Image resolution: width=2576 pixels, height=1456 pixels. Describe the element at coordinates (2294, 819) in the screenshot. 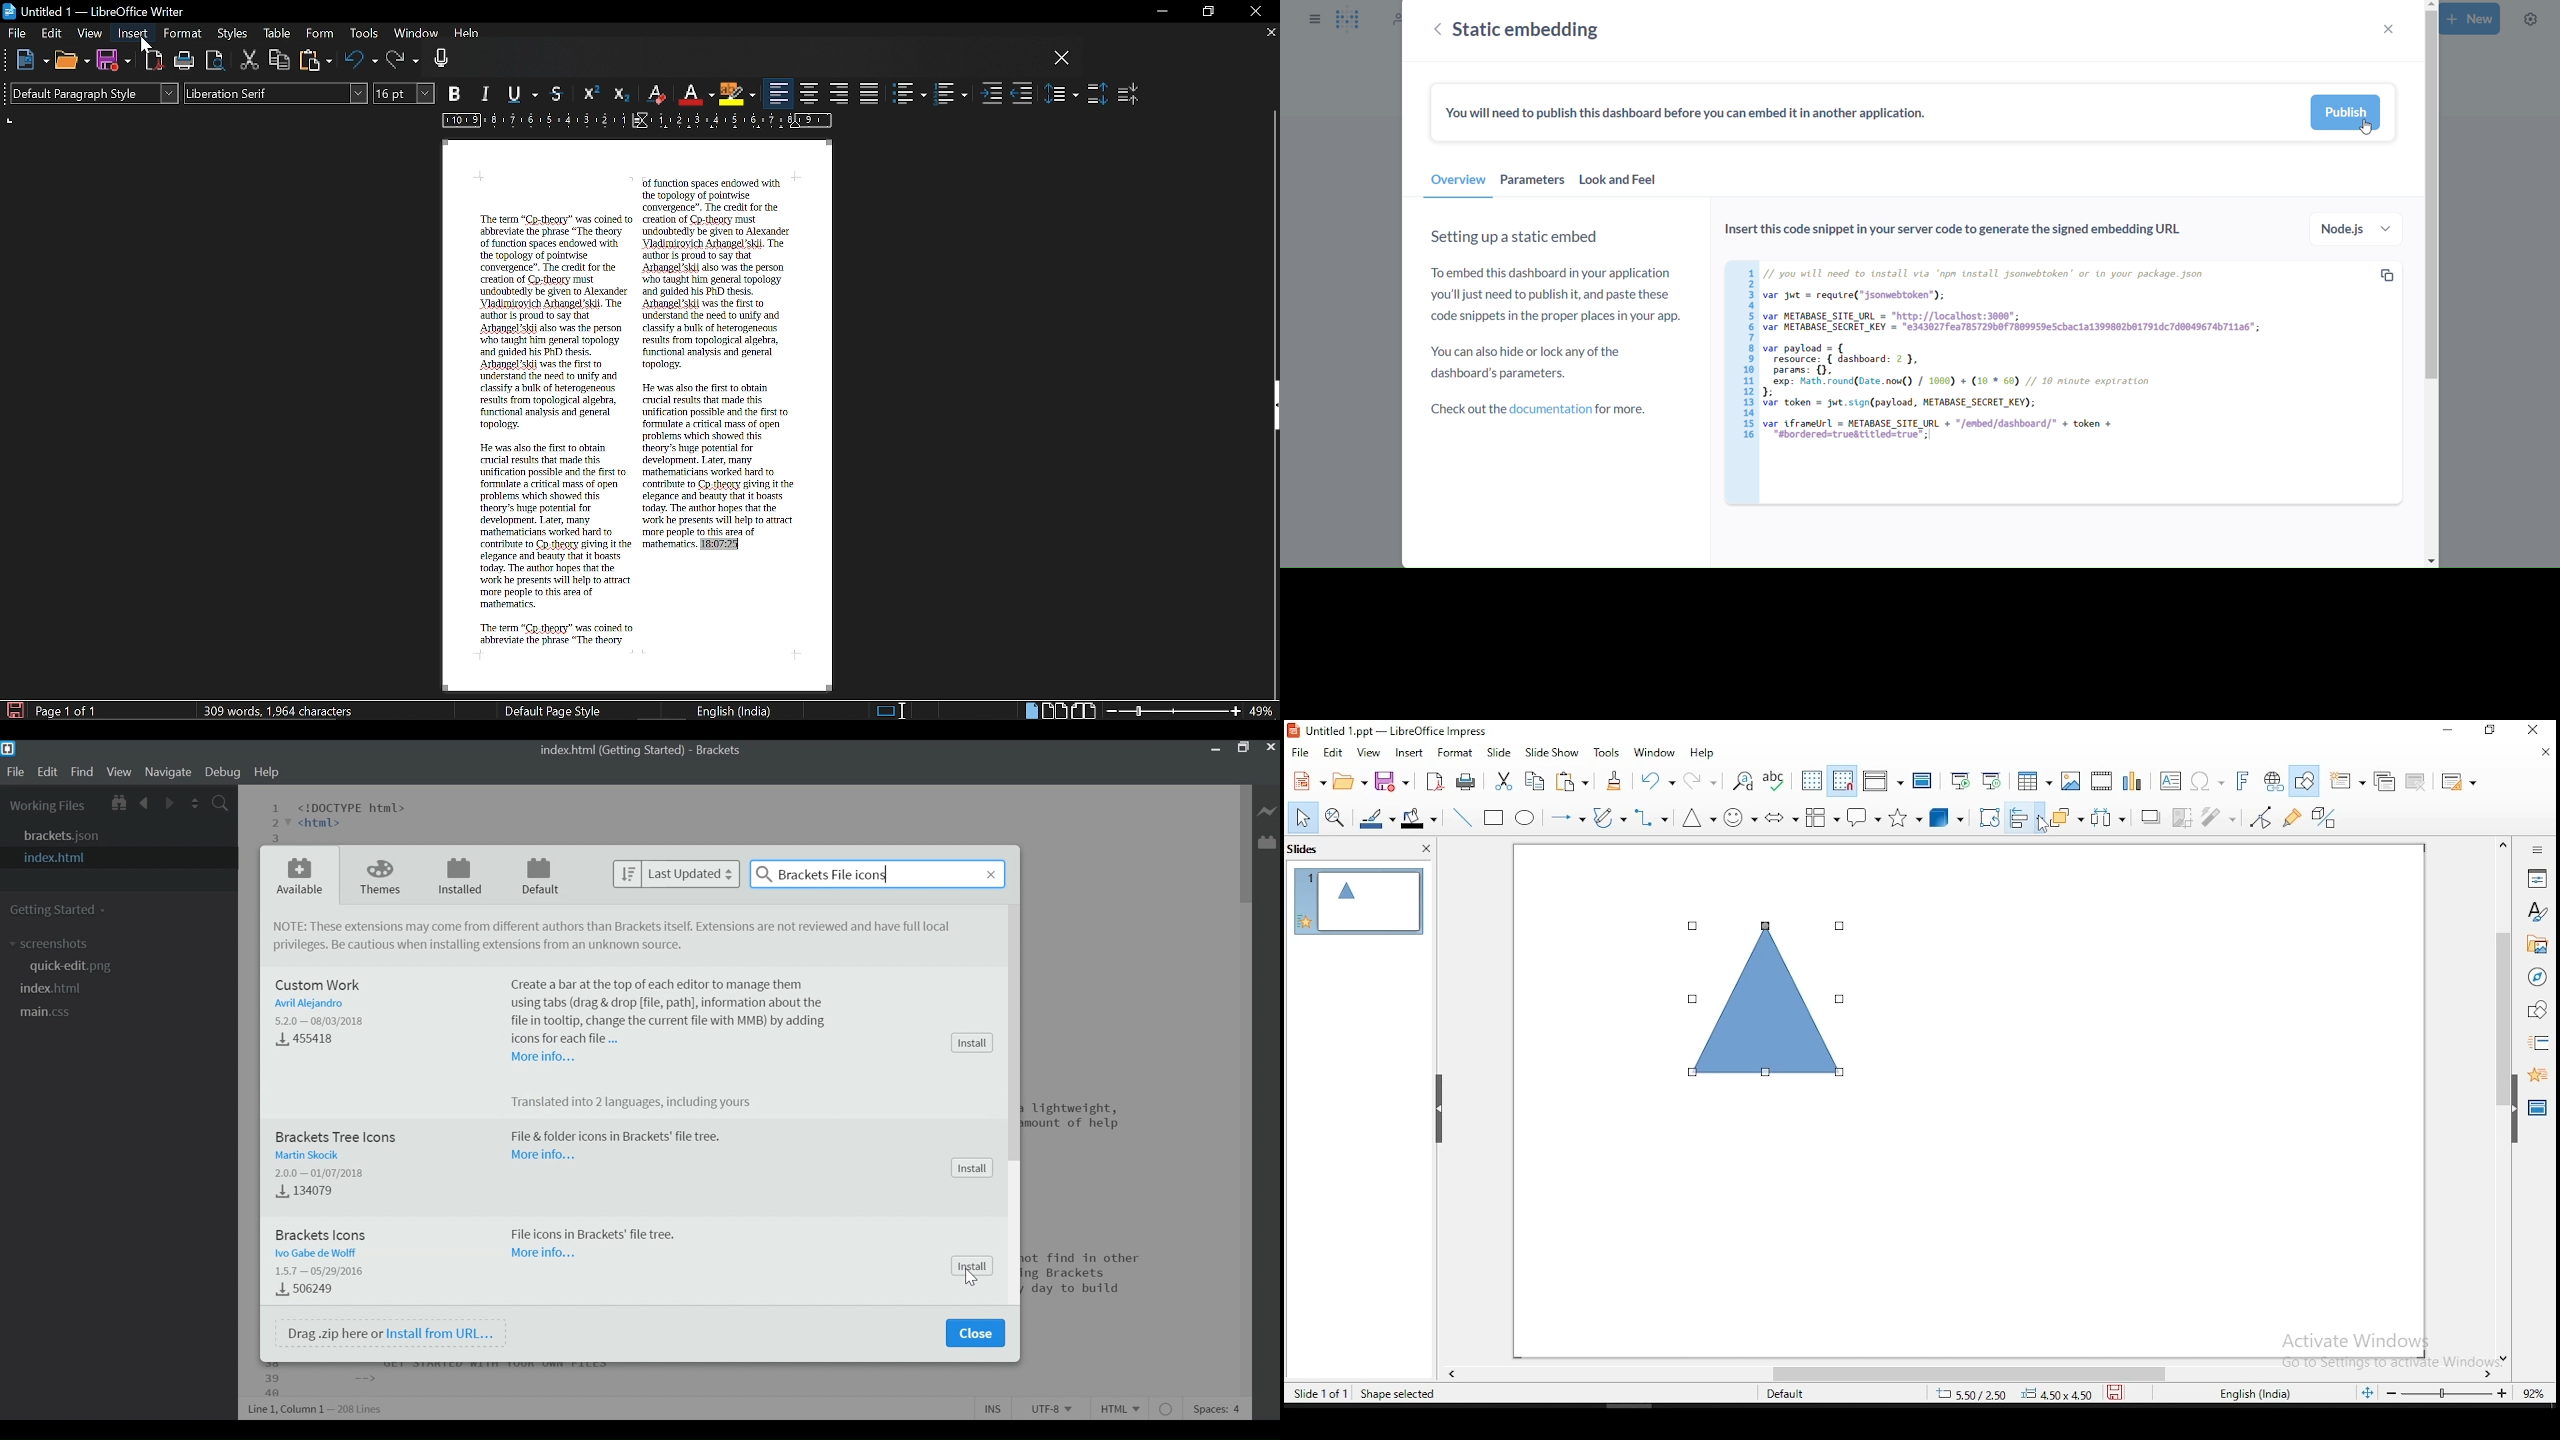

I see `show gluepoint functions` at that location.